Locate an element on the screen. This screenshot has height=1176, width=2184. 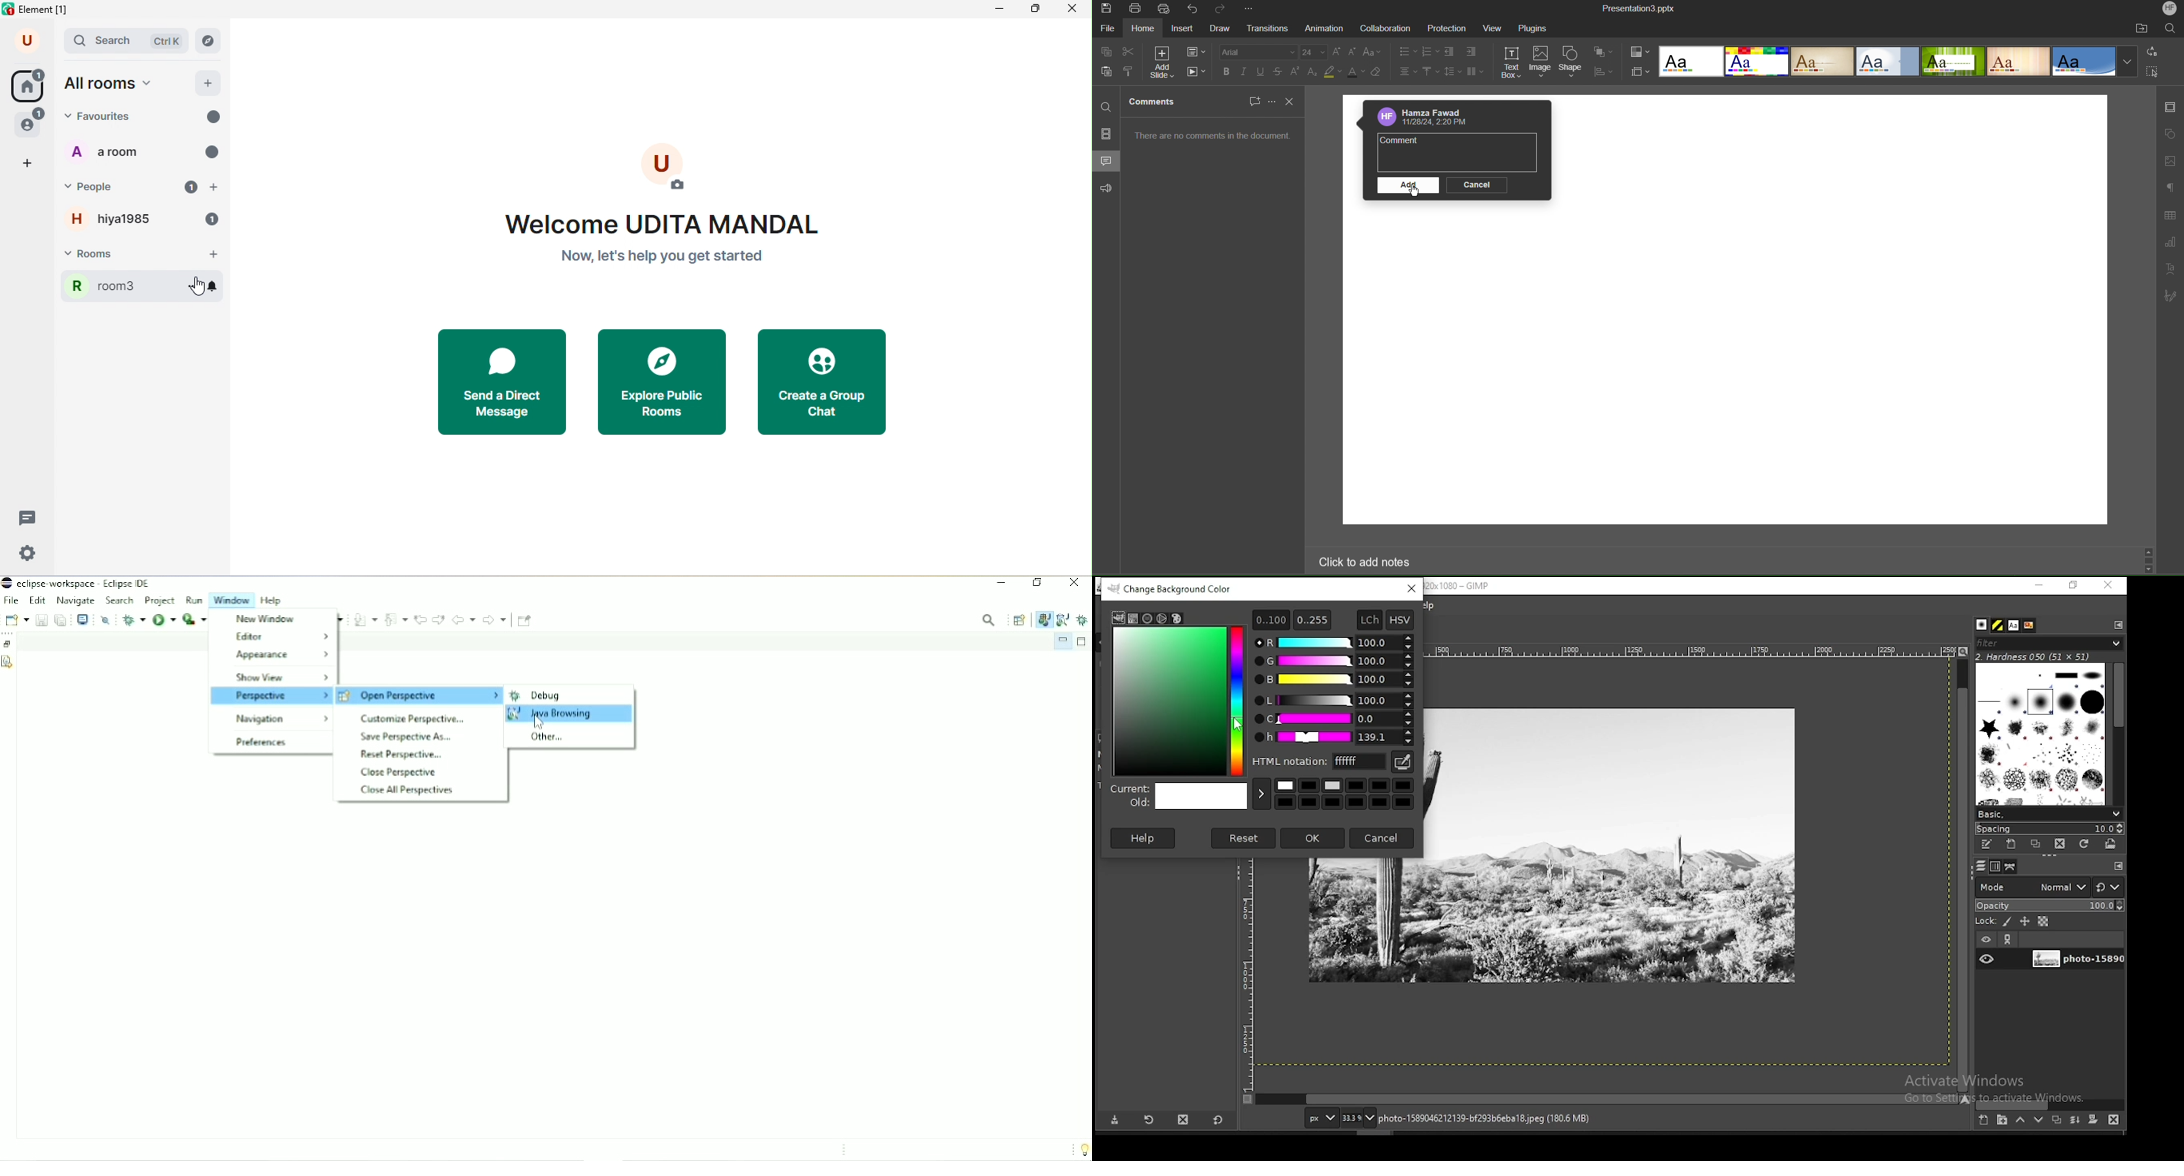
Signature is located at coordinates (2169, 297).